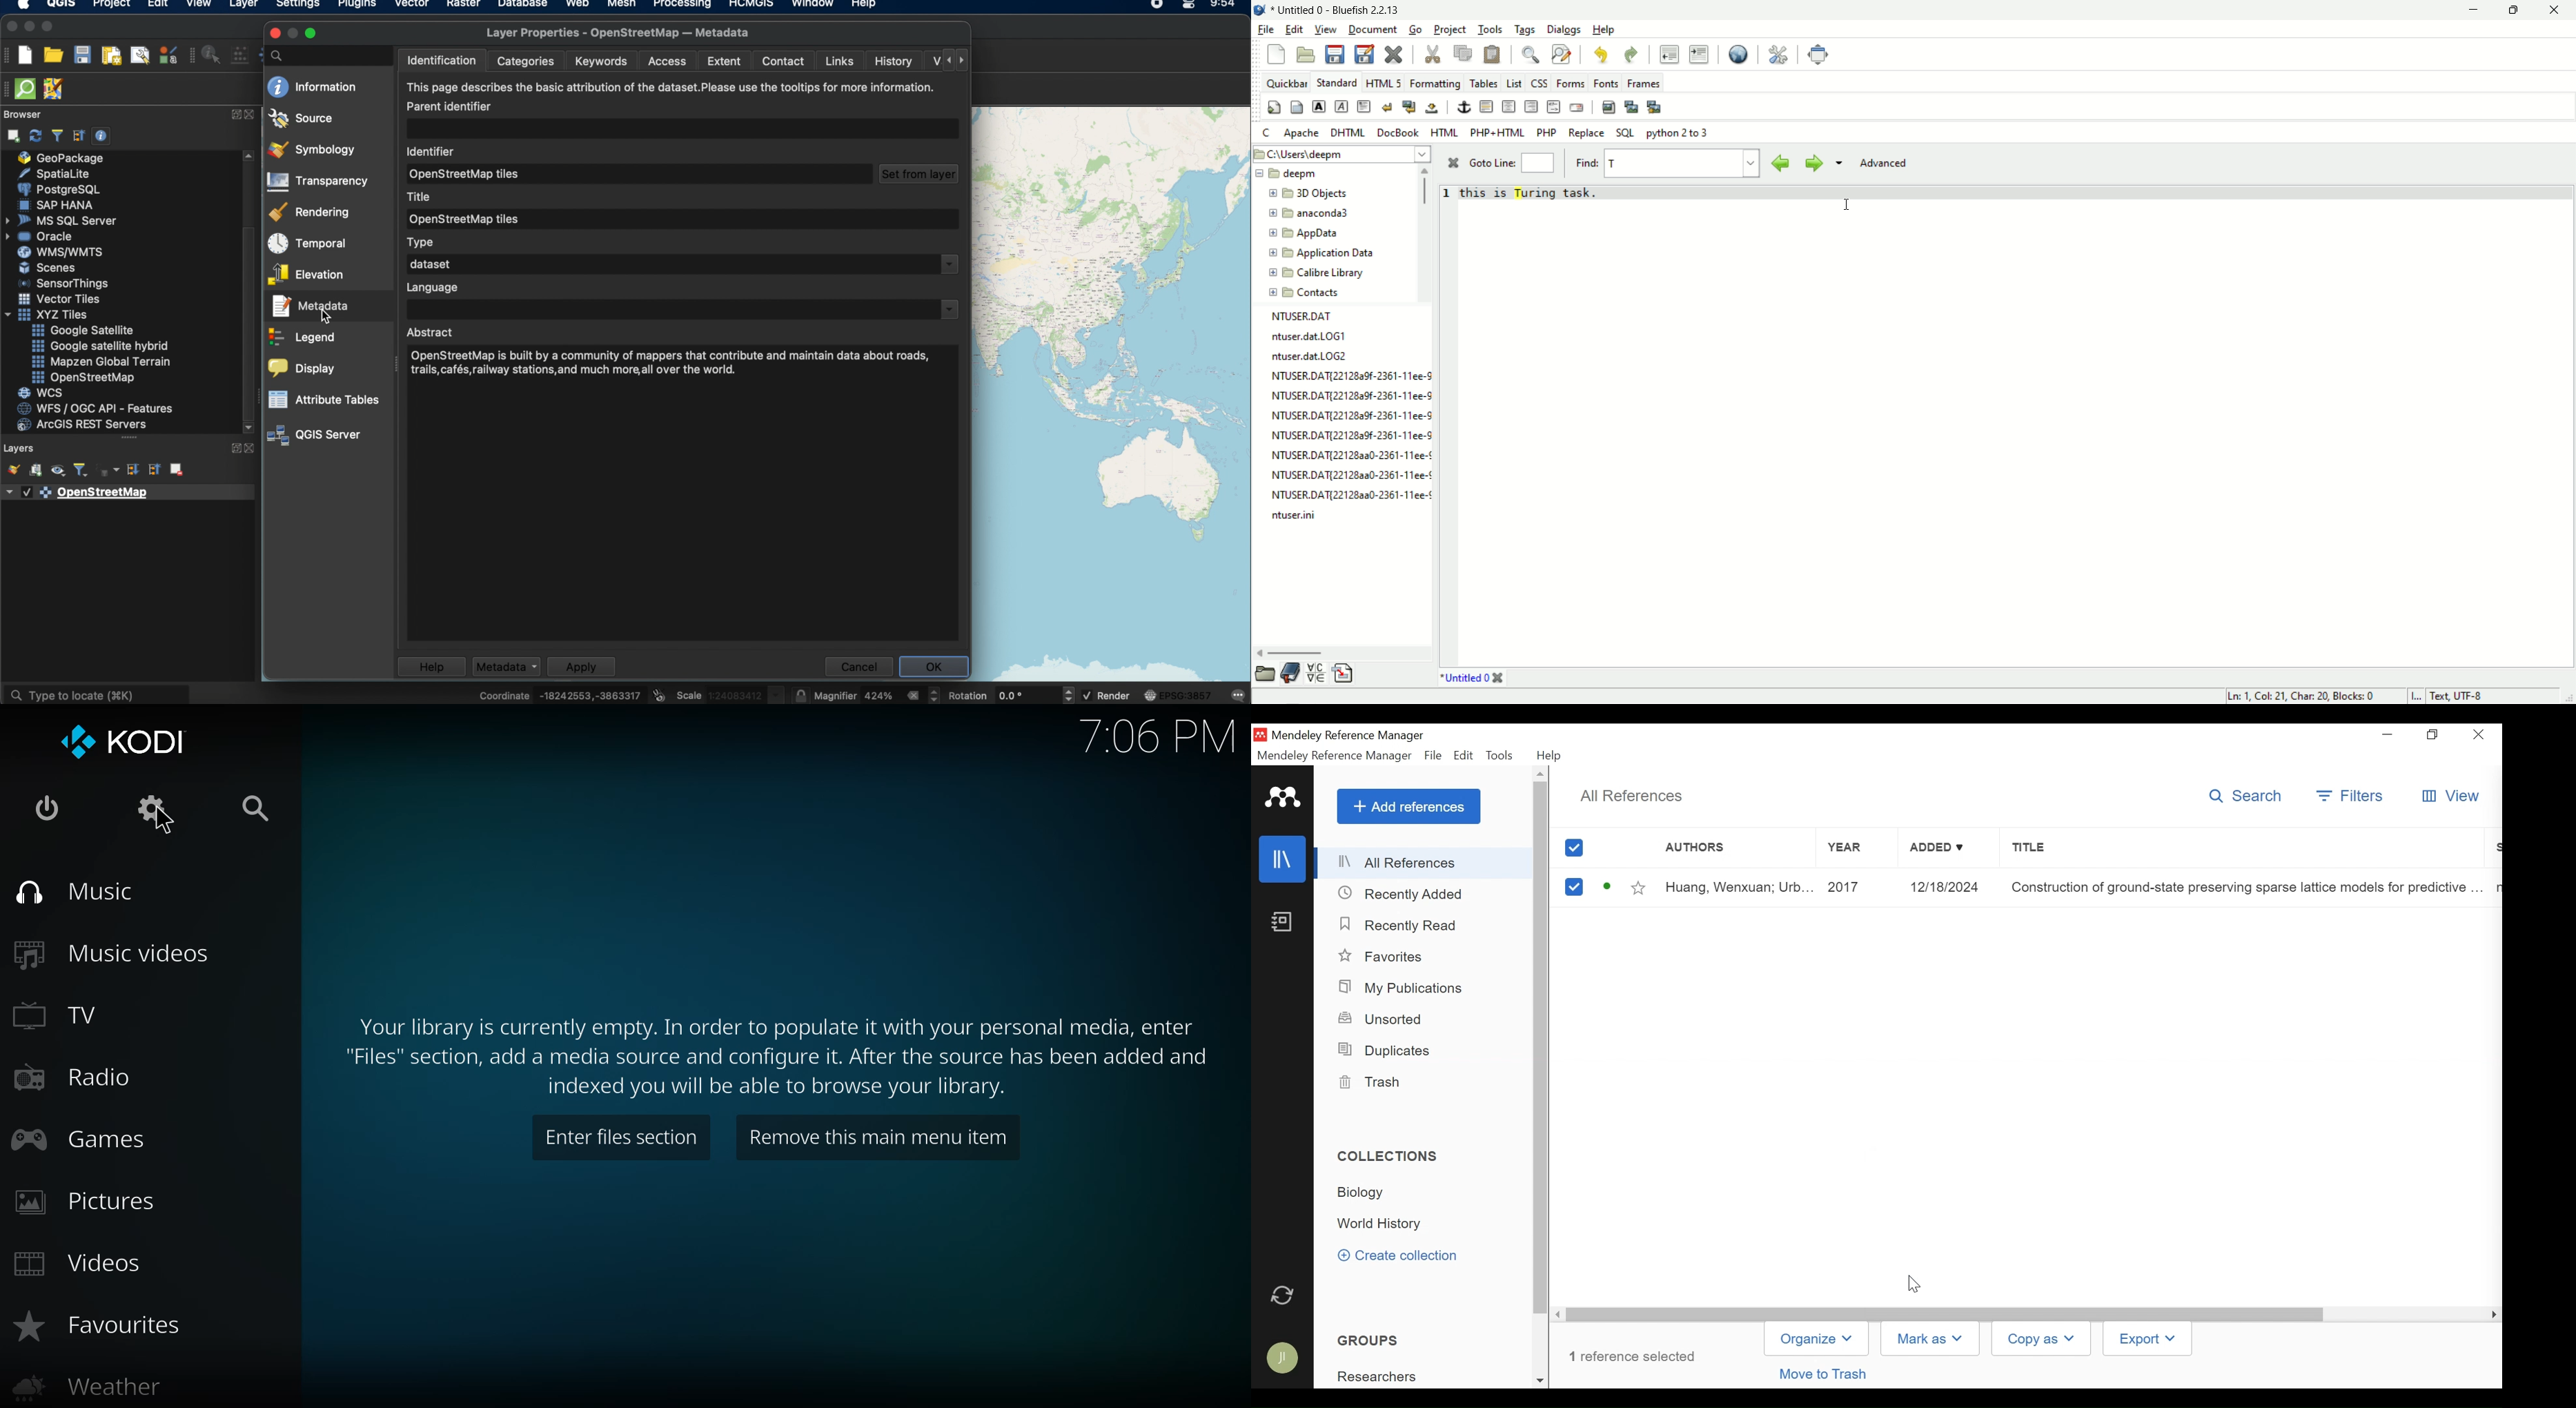  I want to click on weather, so click(84, 1388).